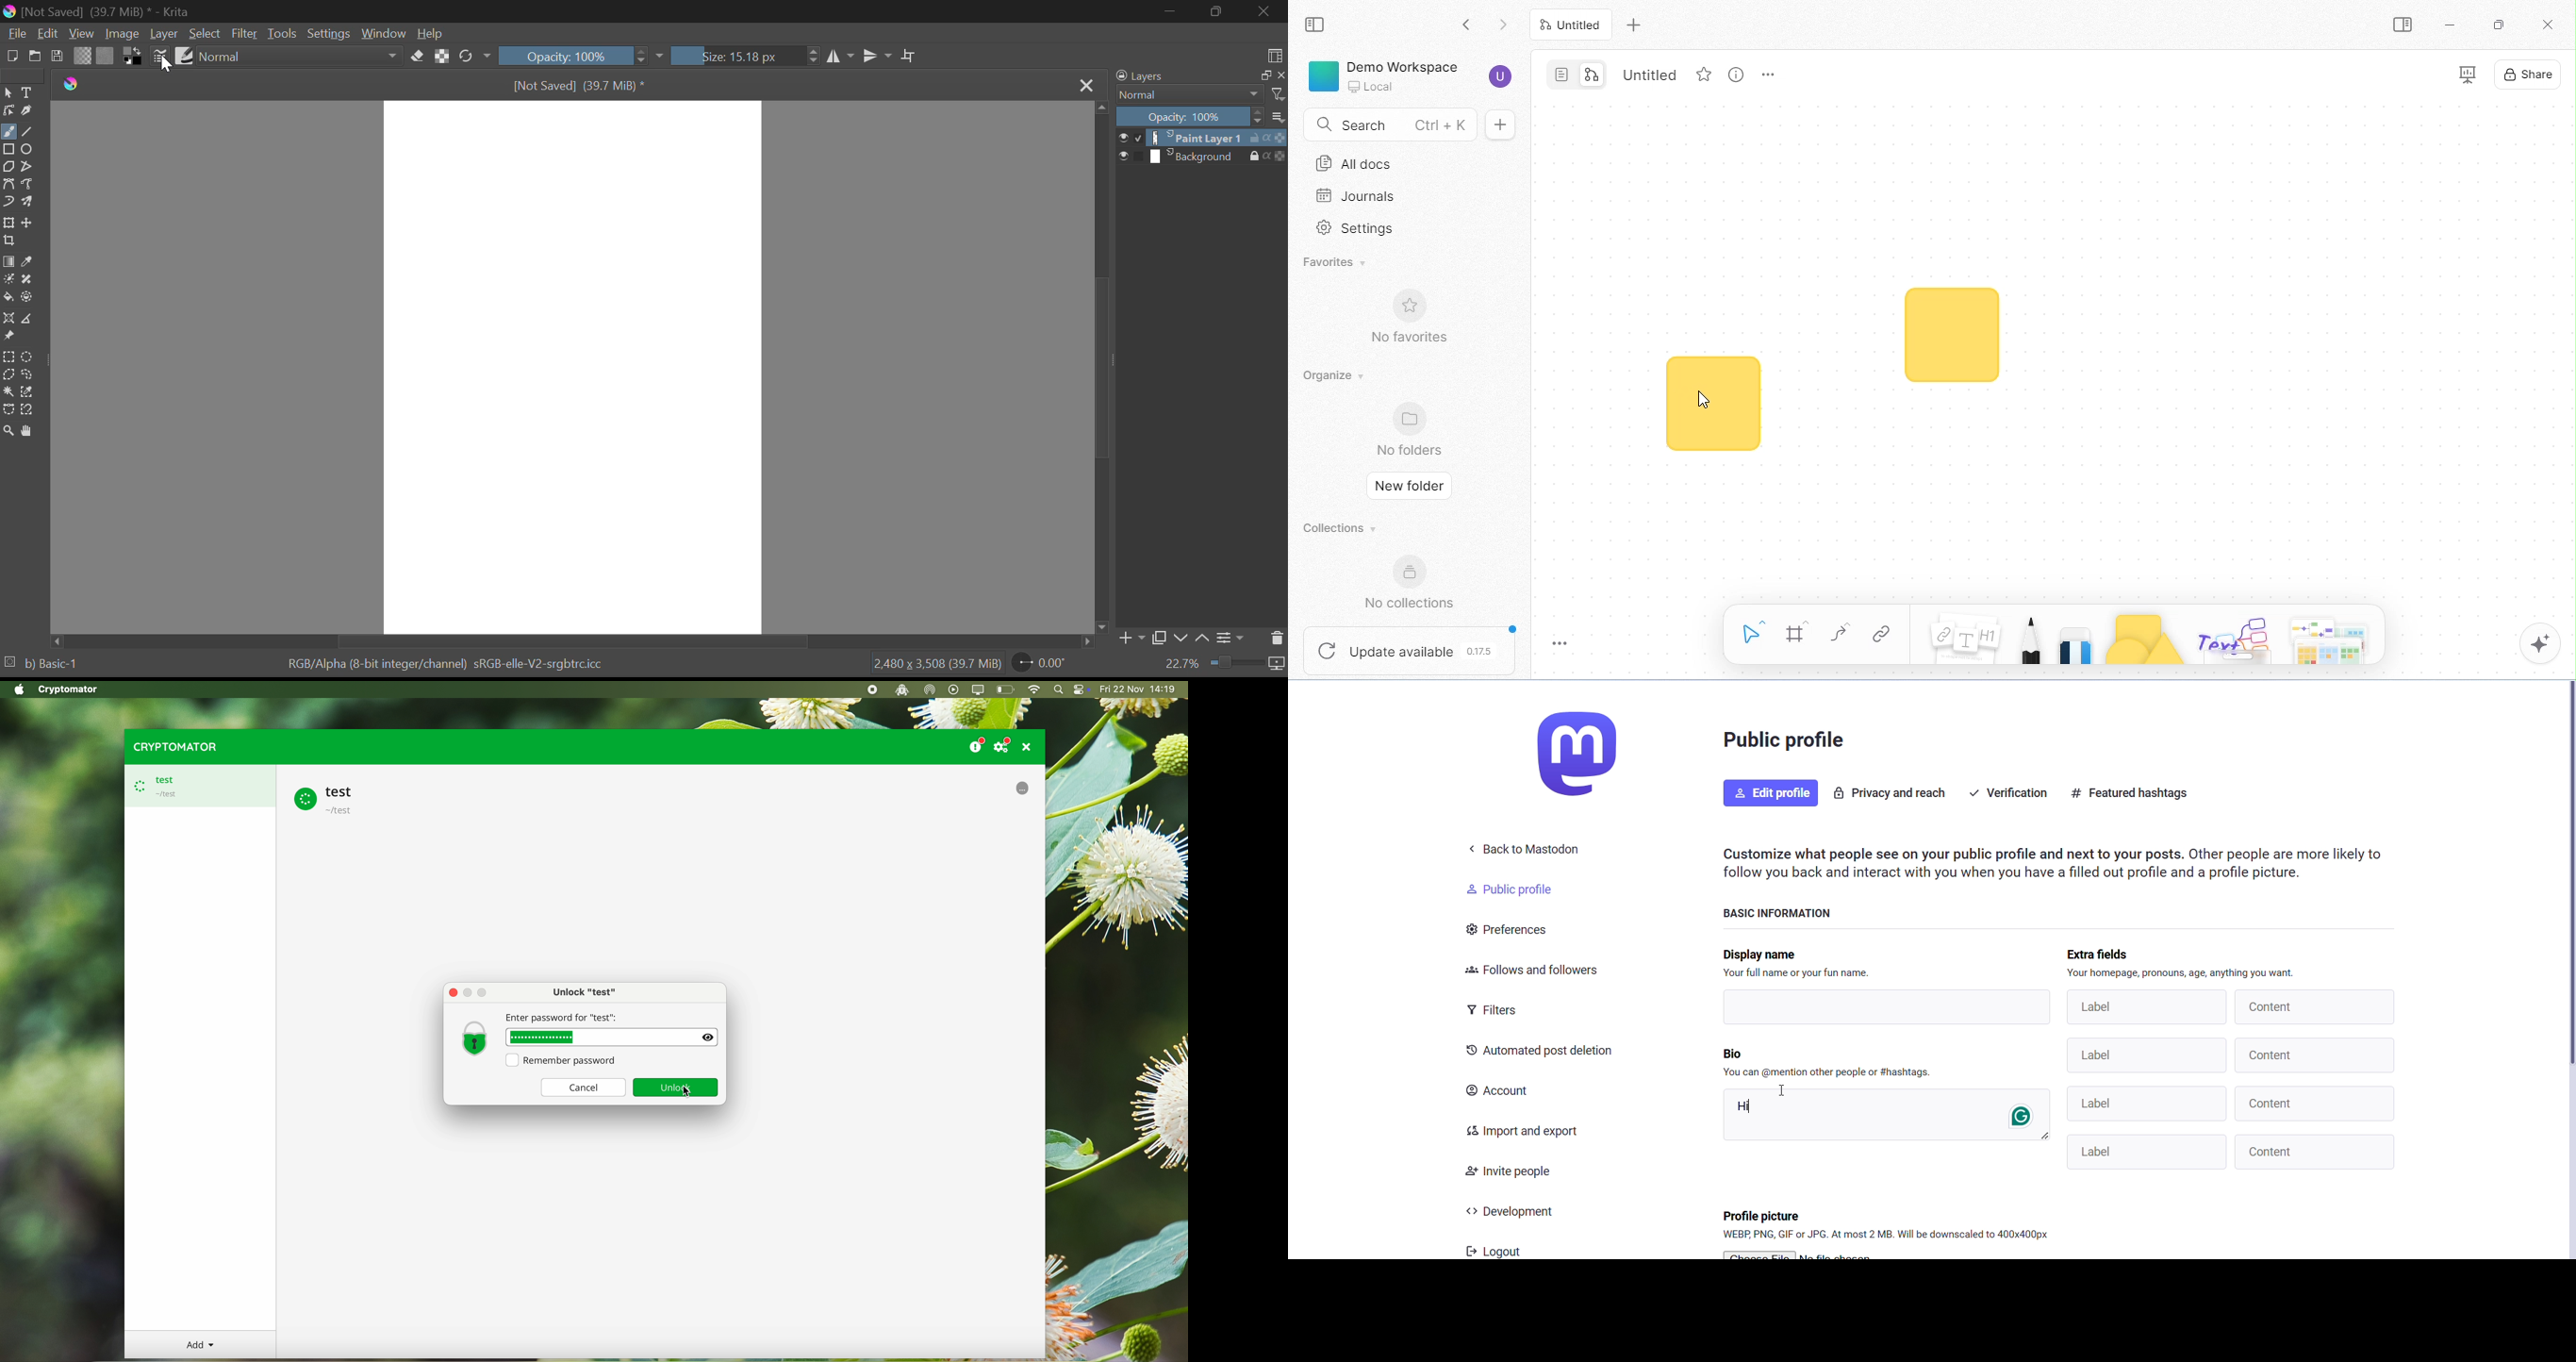 The image size is (2576, 1372). What do you see at coordinates (1202, 640) in the screenshot?
I see `Move Layer Up` at bounding box center [1202, 640].